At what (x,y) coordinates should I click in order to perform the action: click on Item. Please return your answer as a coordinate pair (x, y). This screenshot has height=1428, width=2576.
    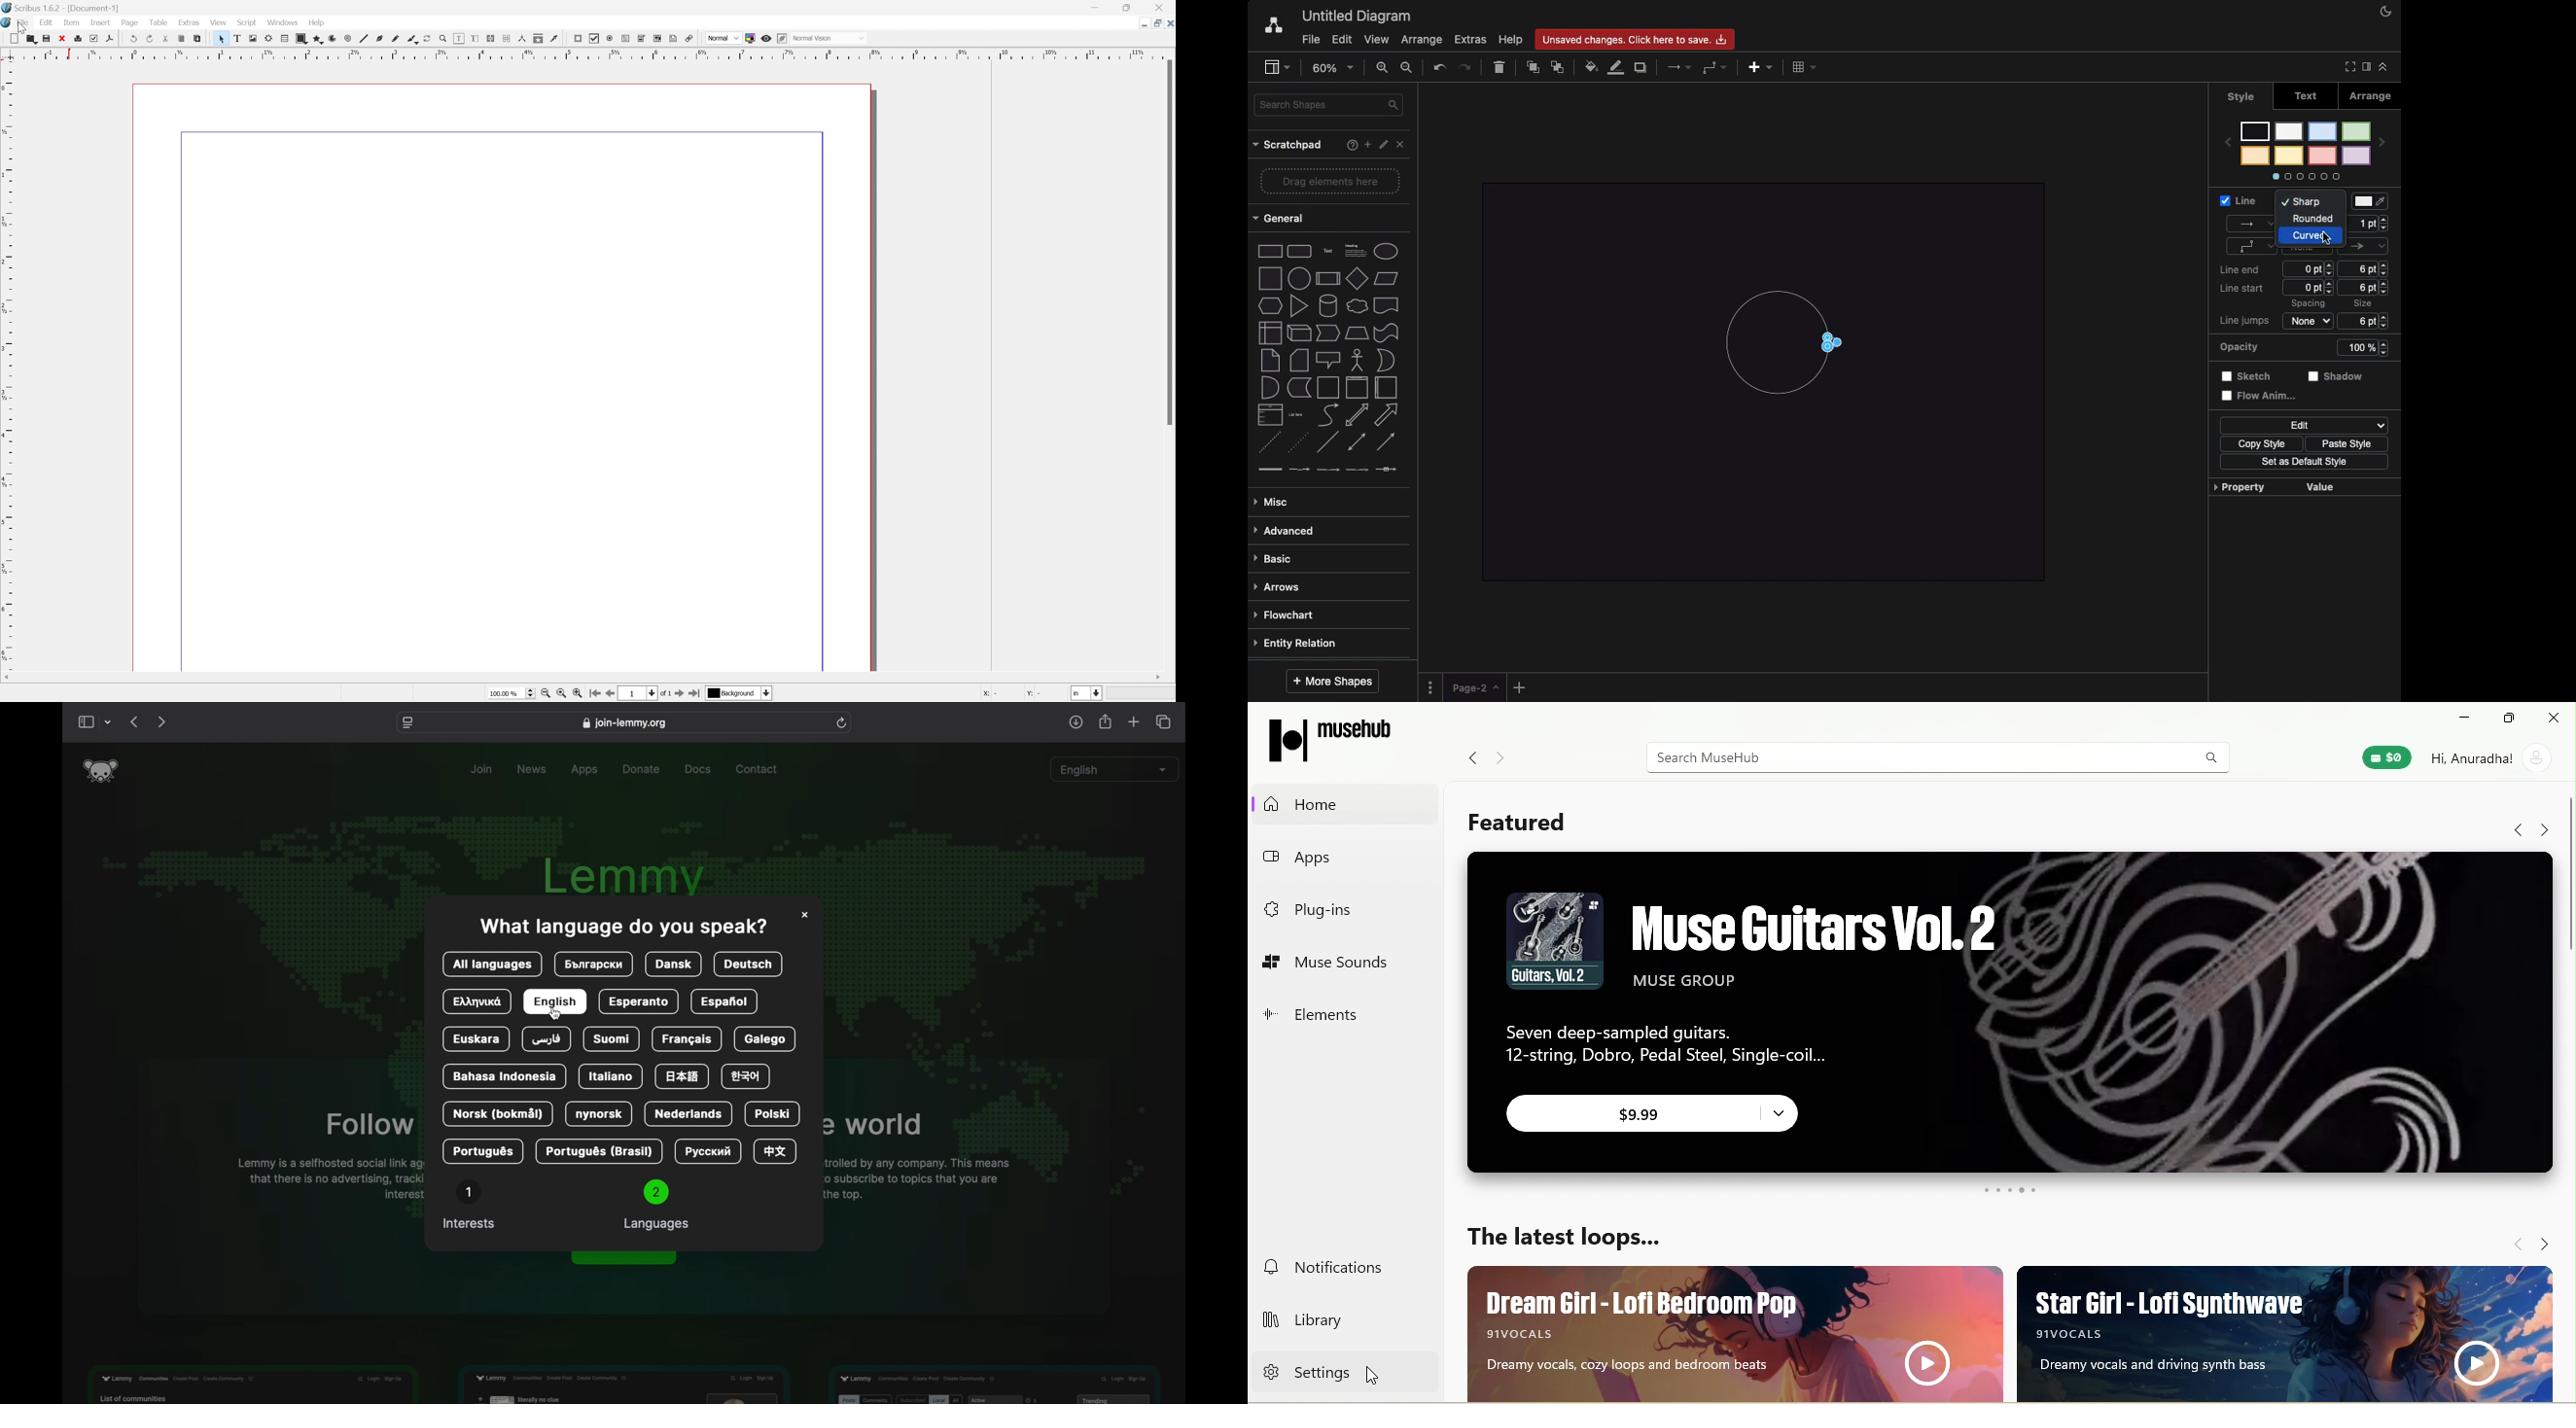
    Looking at the image, I should click on (74, 23).